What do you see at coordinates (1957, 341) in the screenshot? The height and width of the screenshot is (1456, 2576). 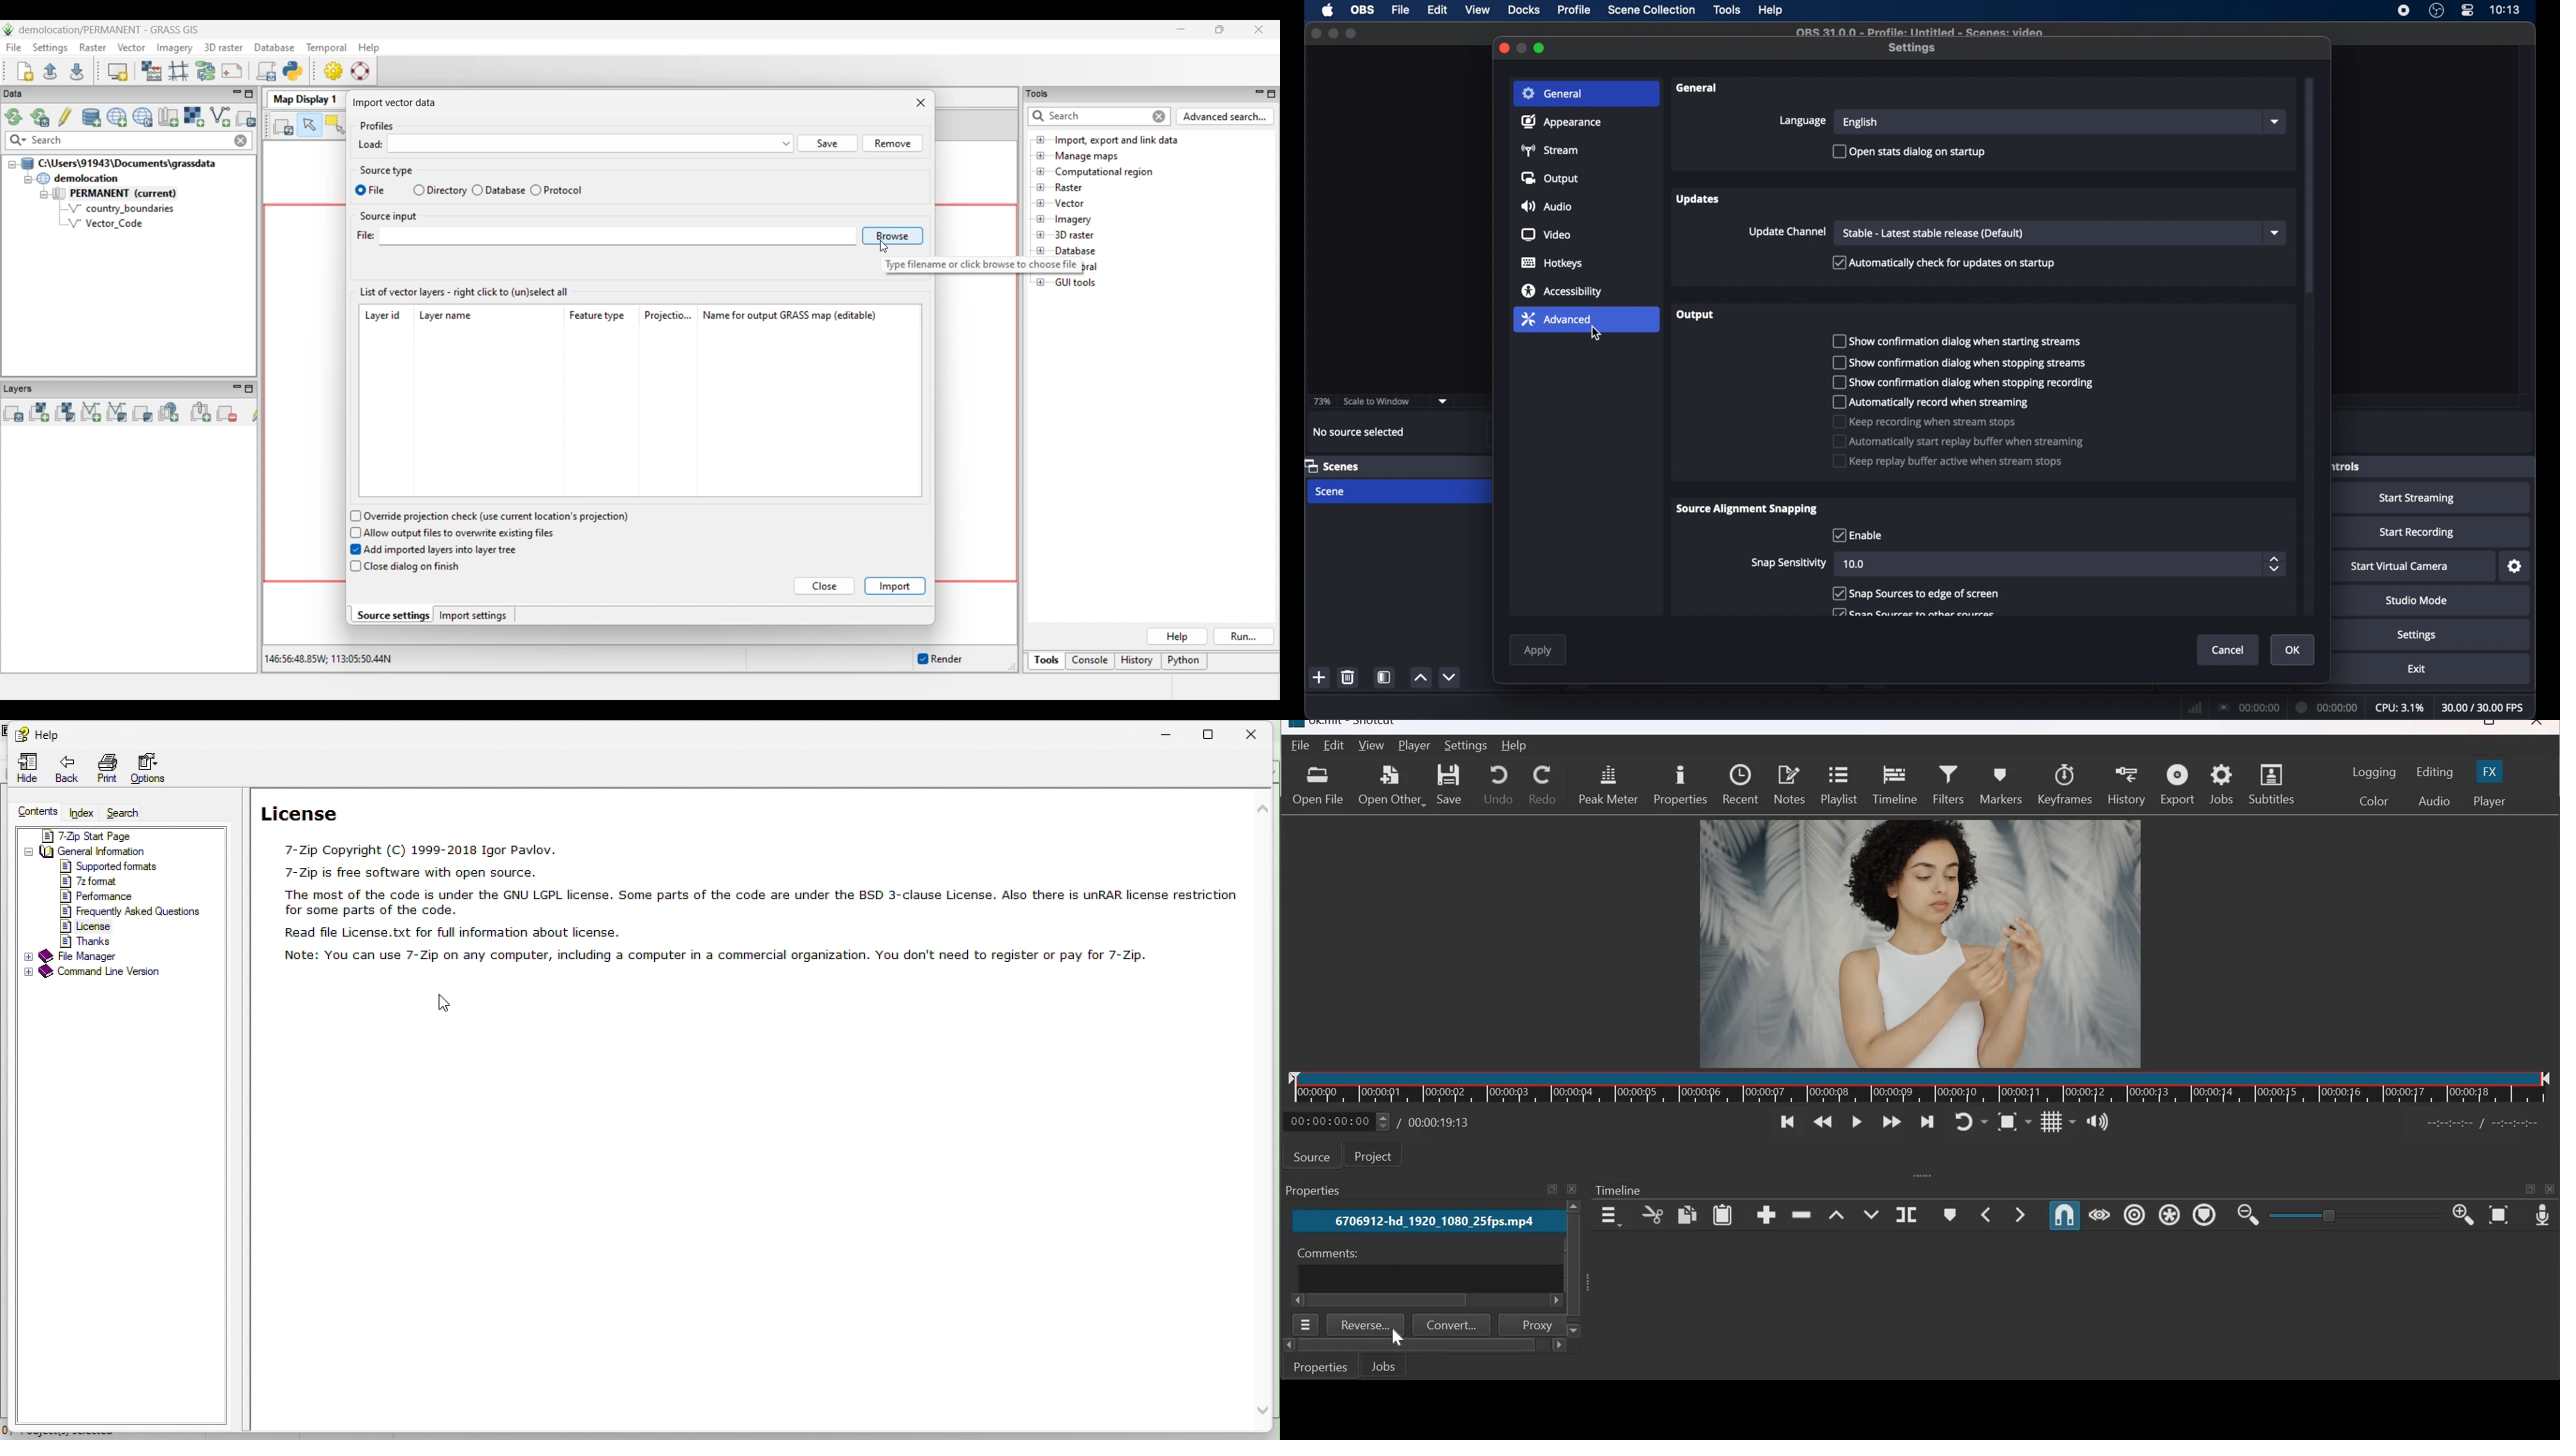 I see `checkbox` at bounding box center [1957, 341].